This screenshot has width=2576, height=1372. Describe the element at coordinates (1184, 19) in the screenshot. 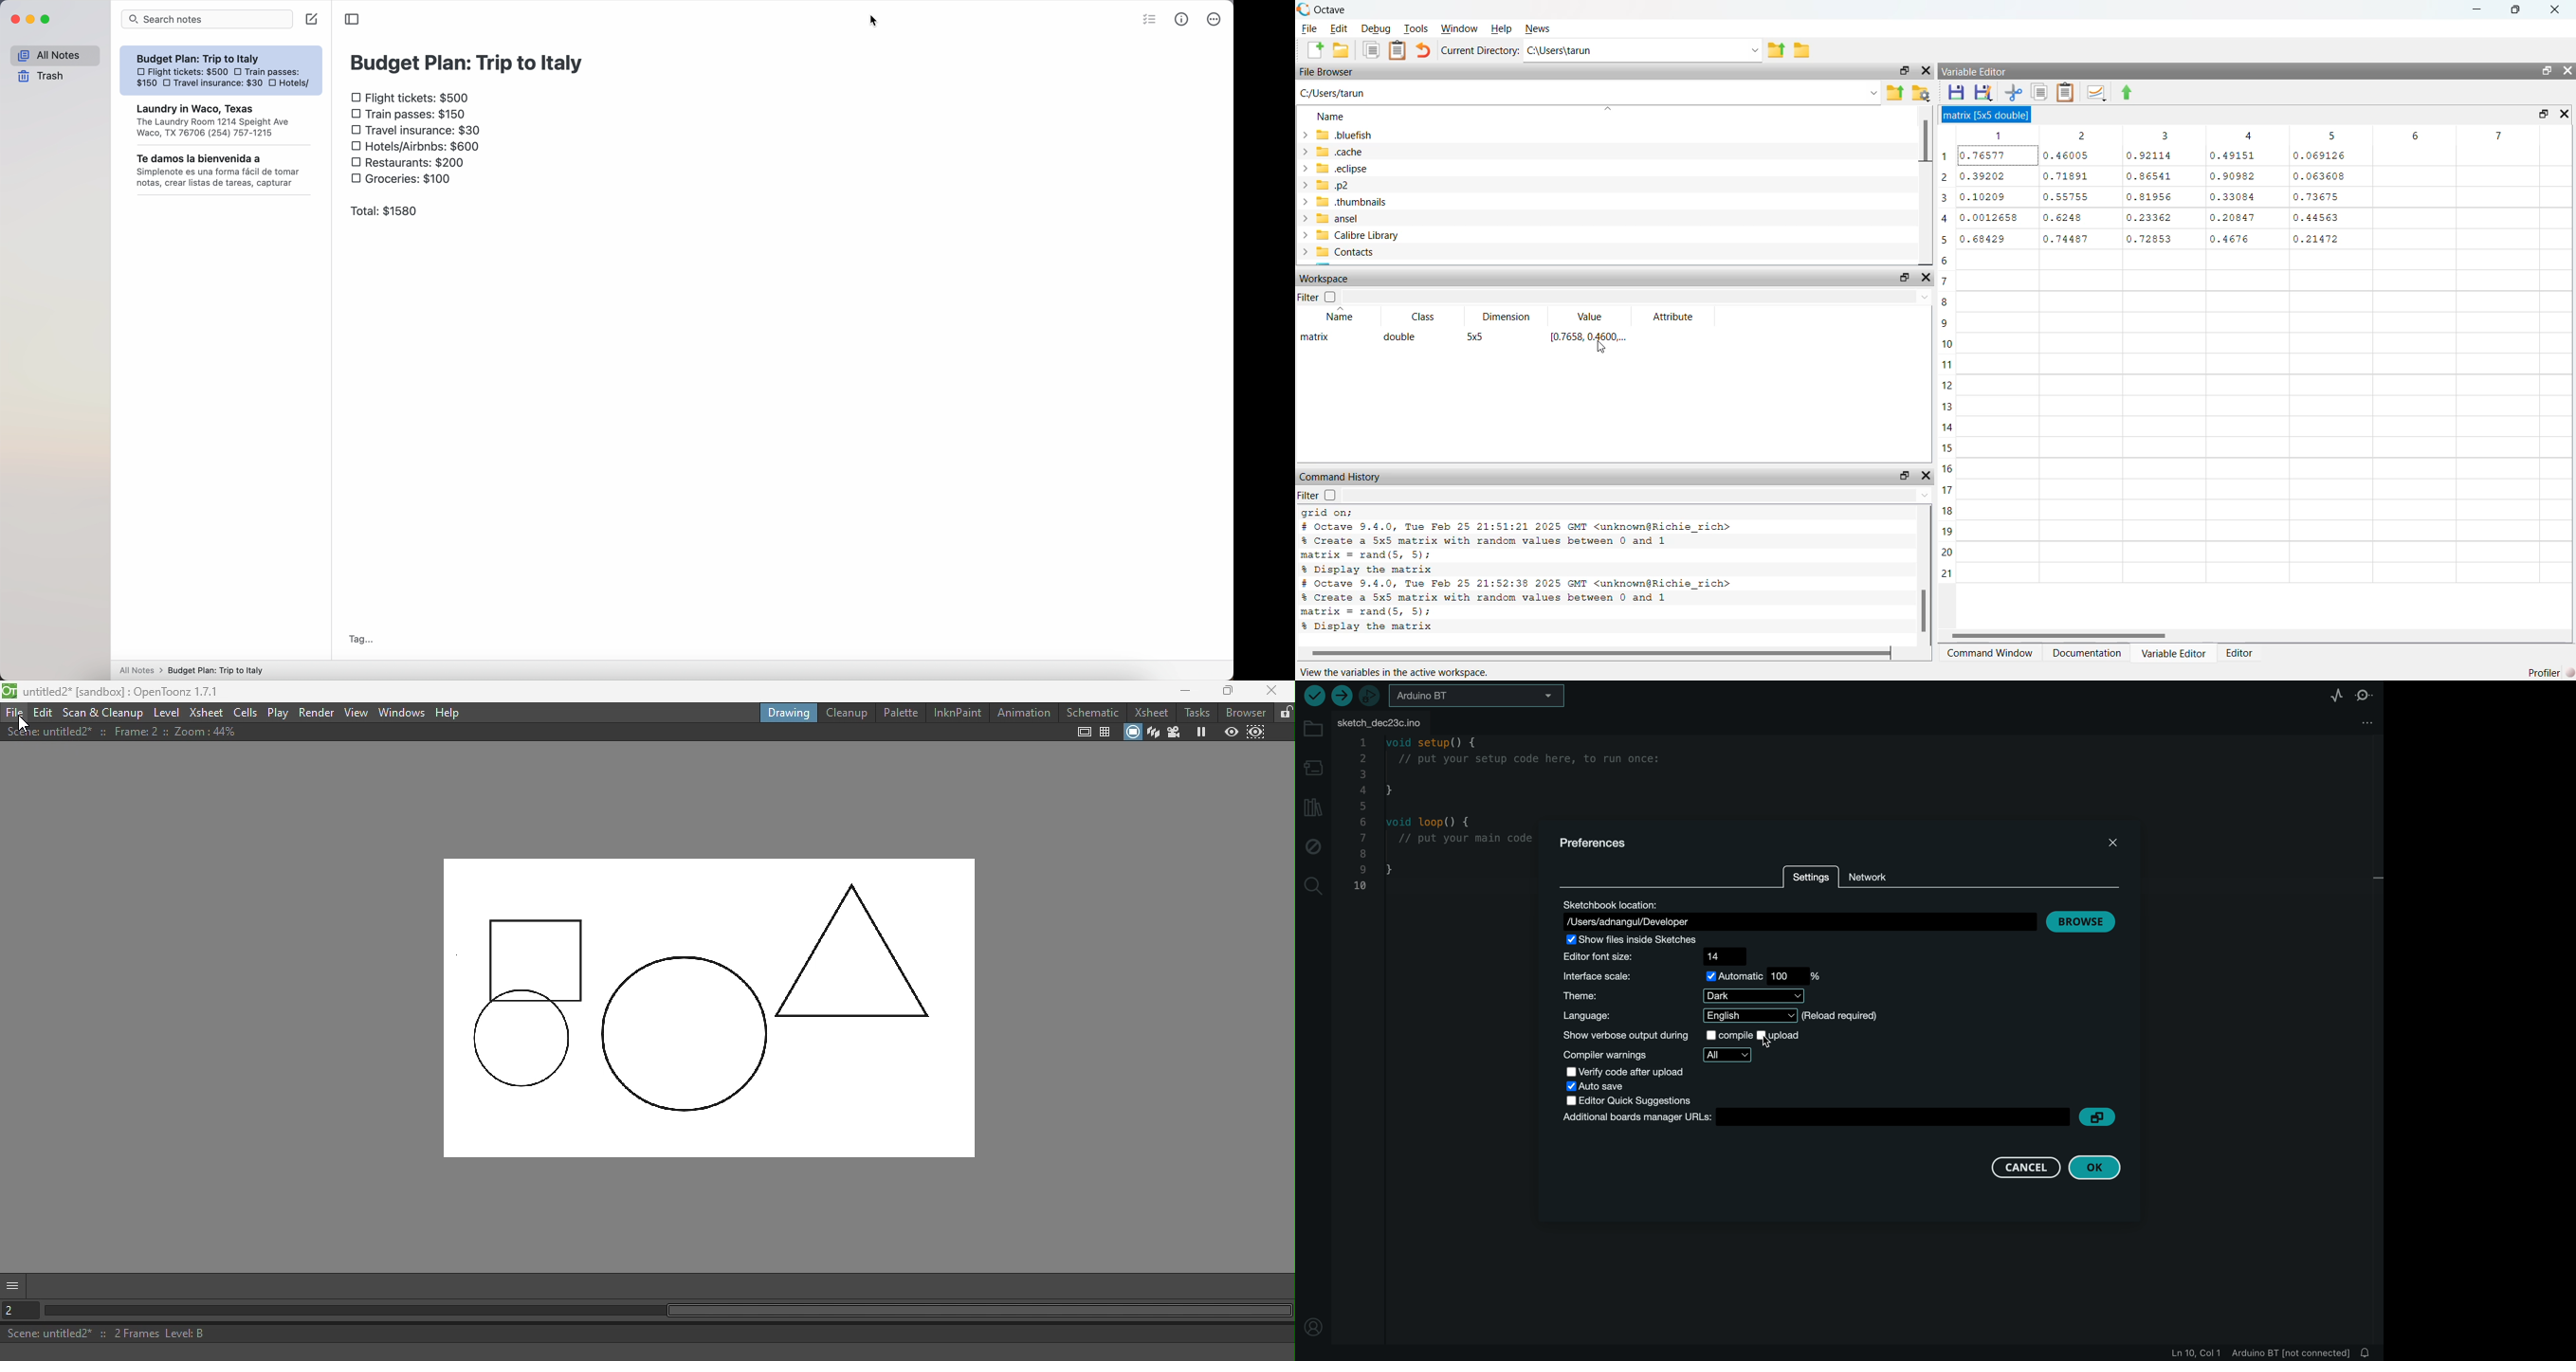

I see `metrics` at that location.